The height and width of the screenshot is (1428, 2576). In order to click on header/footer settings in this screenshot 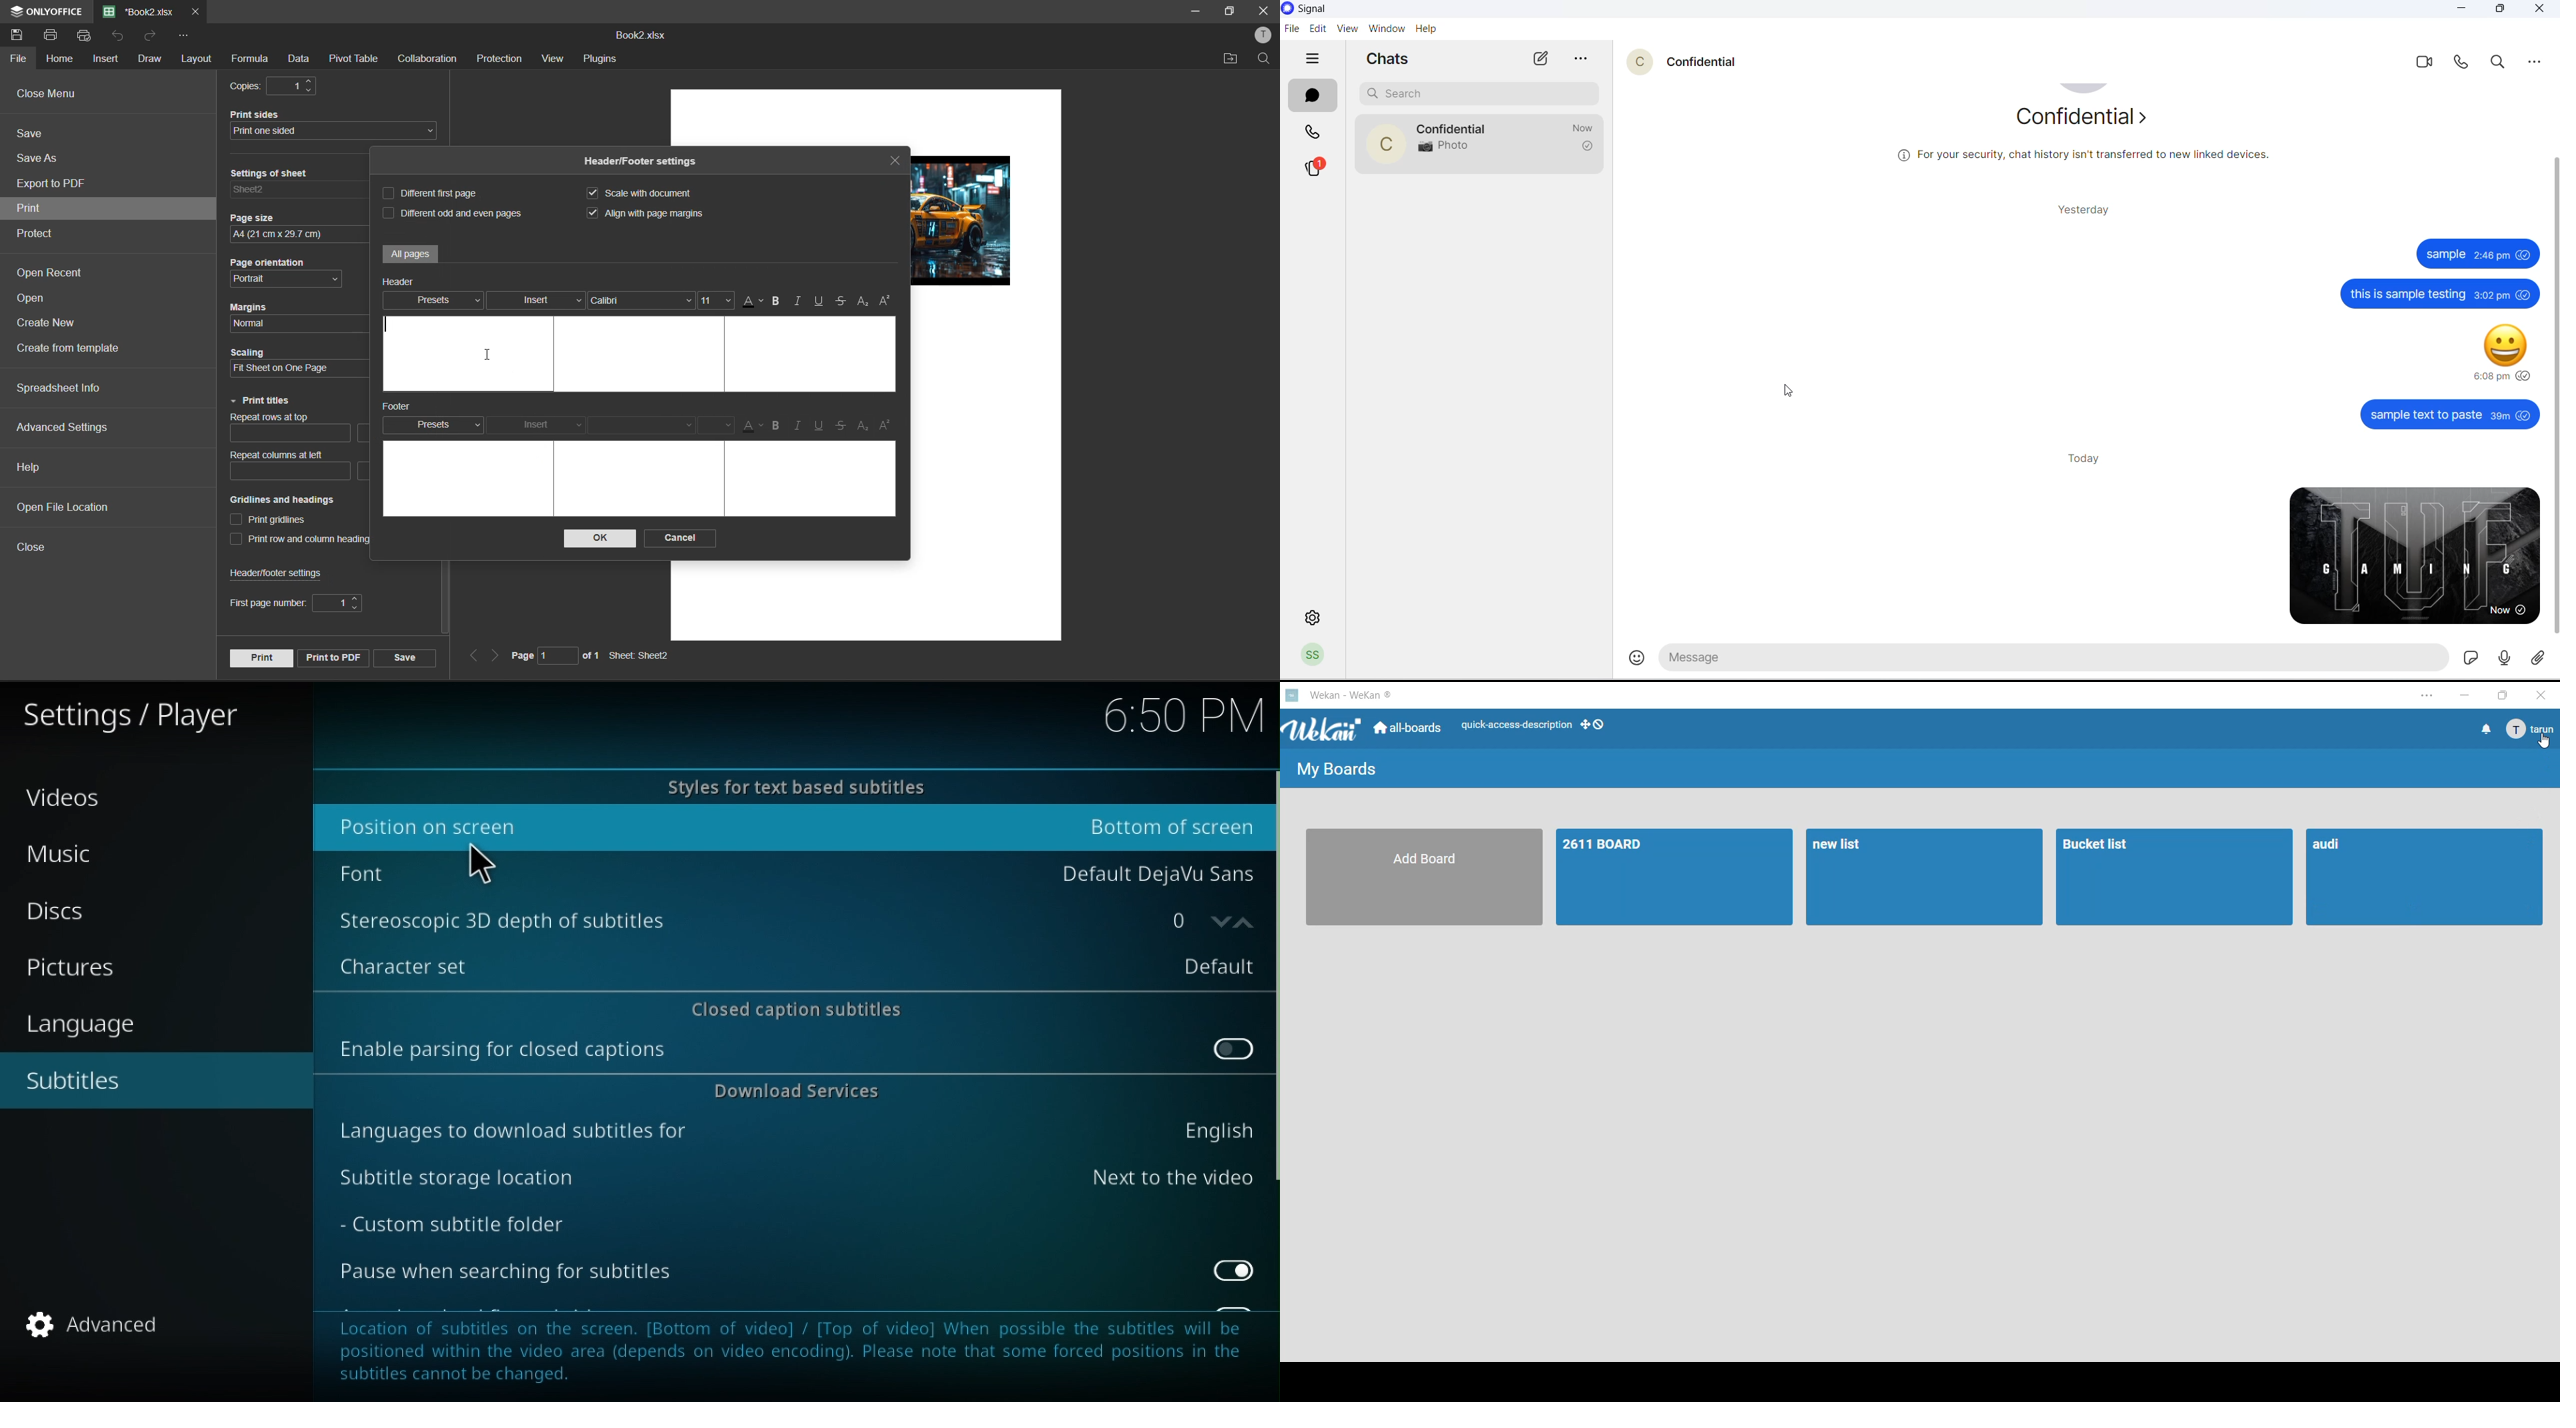, I will do `click(644, 163)`.